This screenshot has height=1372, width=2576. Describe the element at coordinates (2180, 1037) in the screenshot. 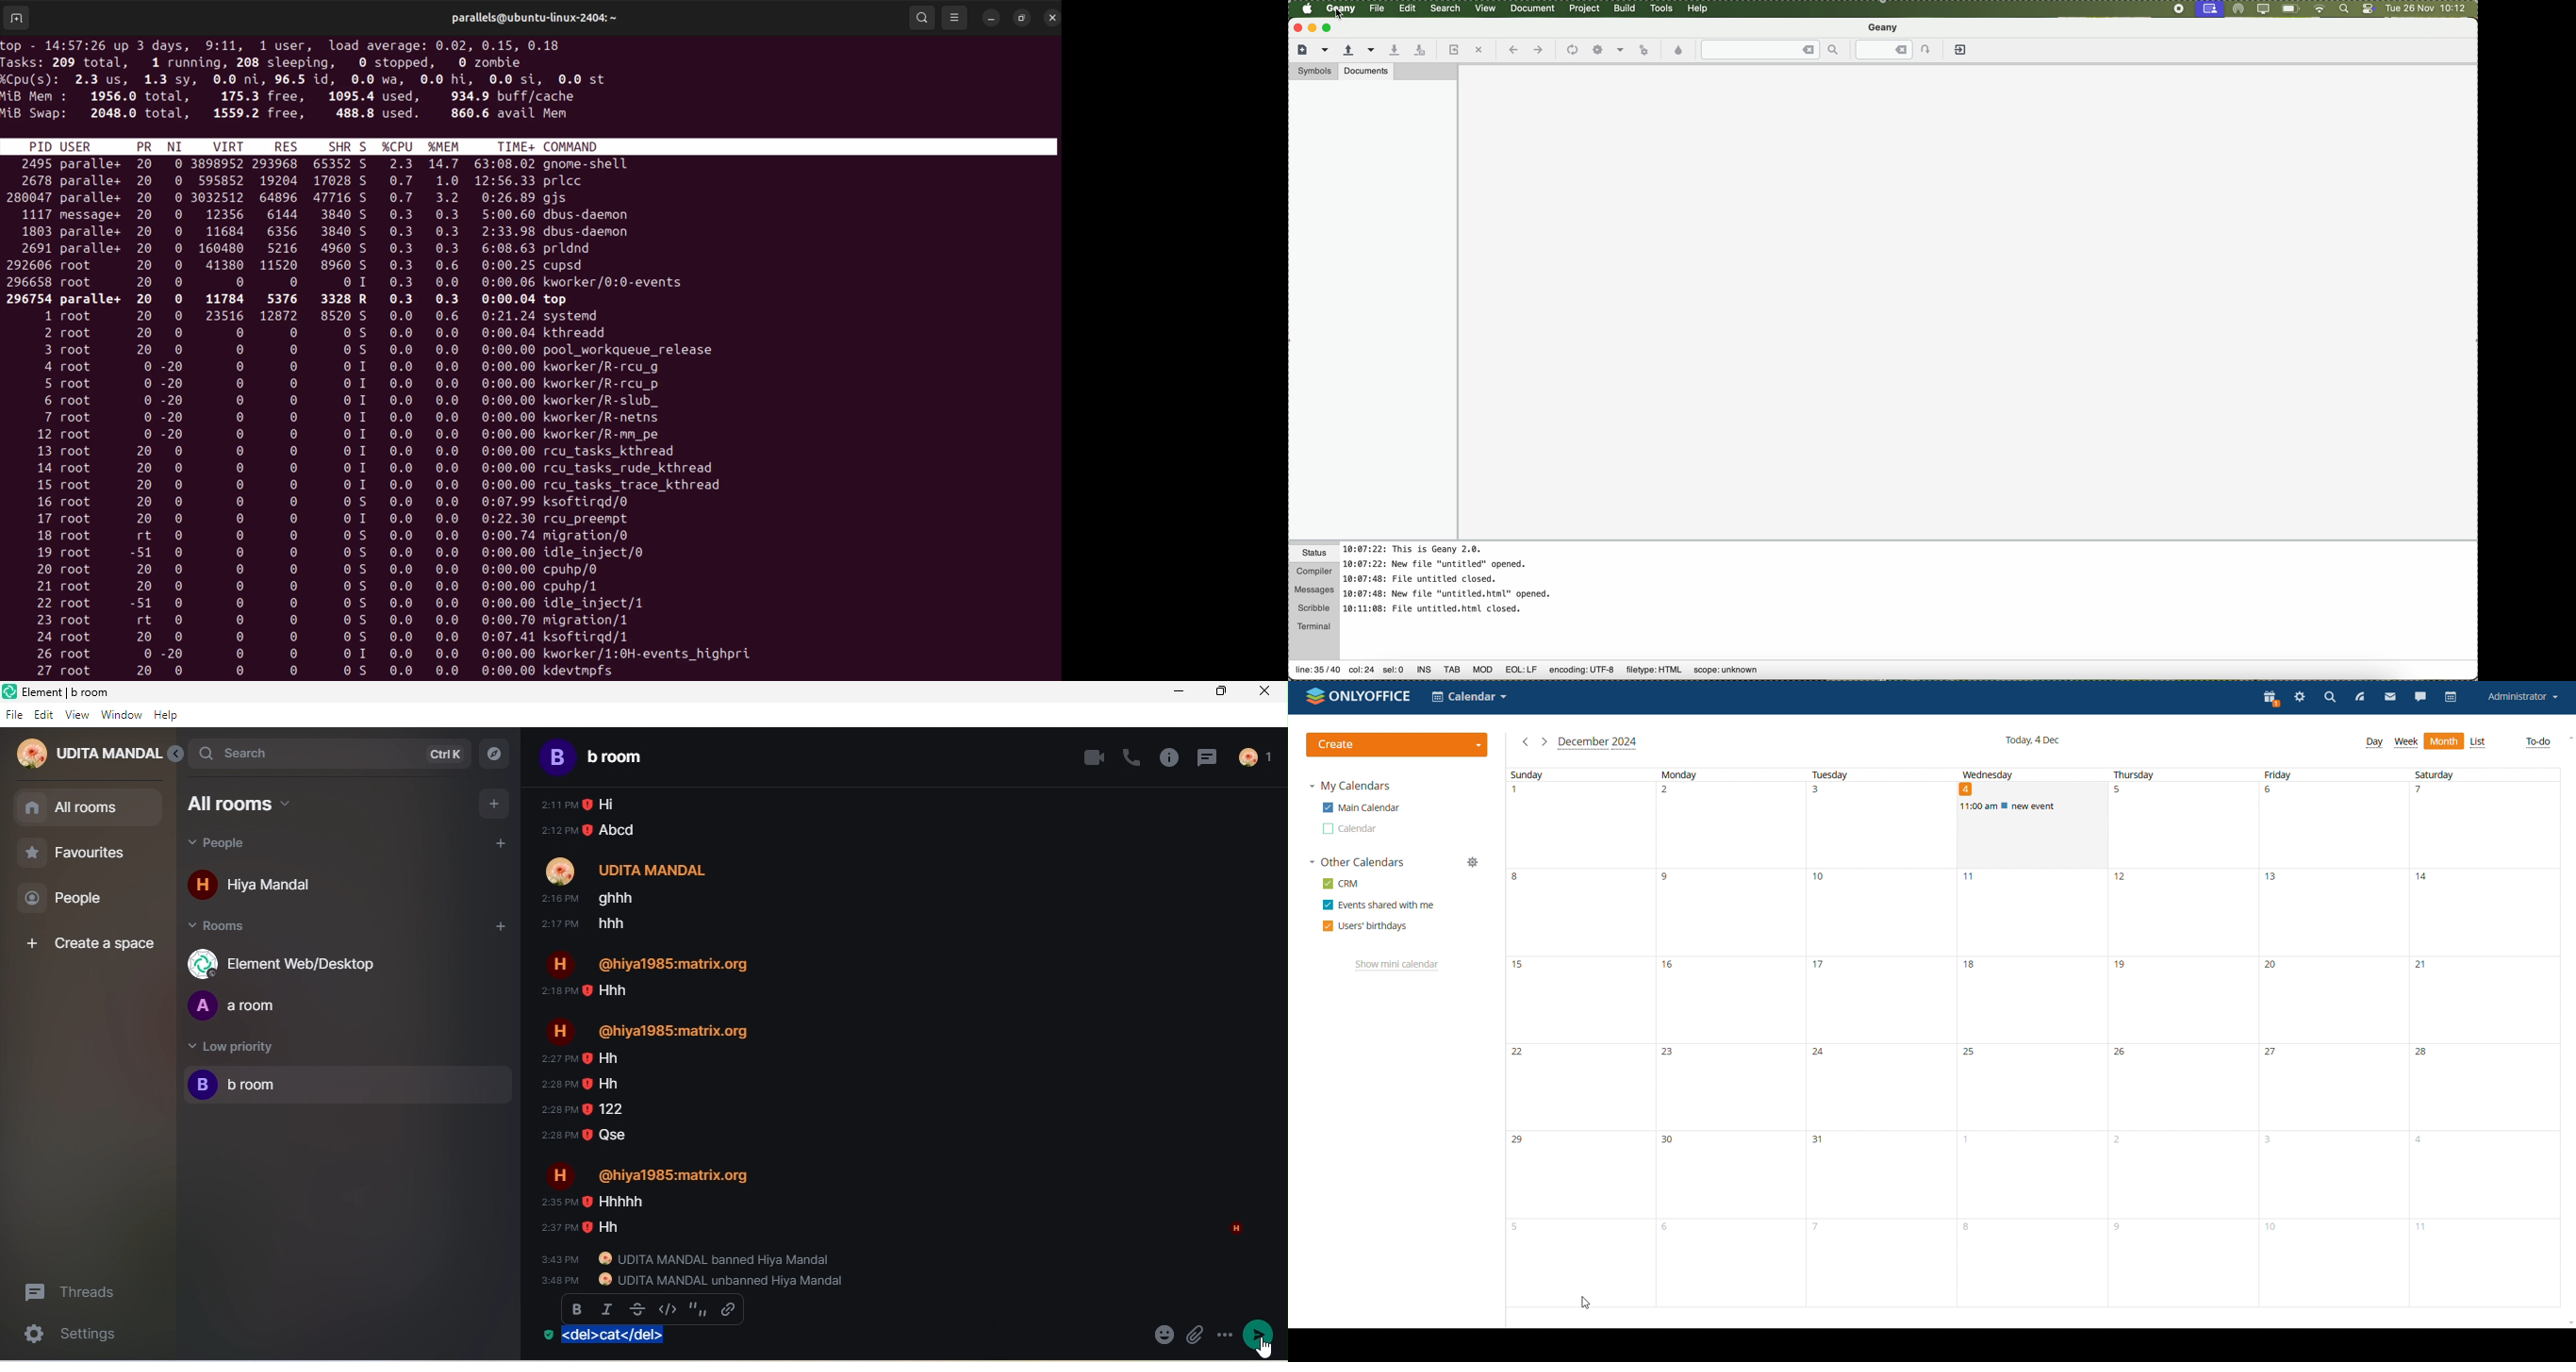

I see `thursday` at that location.